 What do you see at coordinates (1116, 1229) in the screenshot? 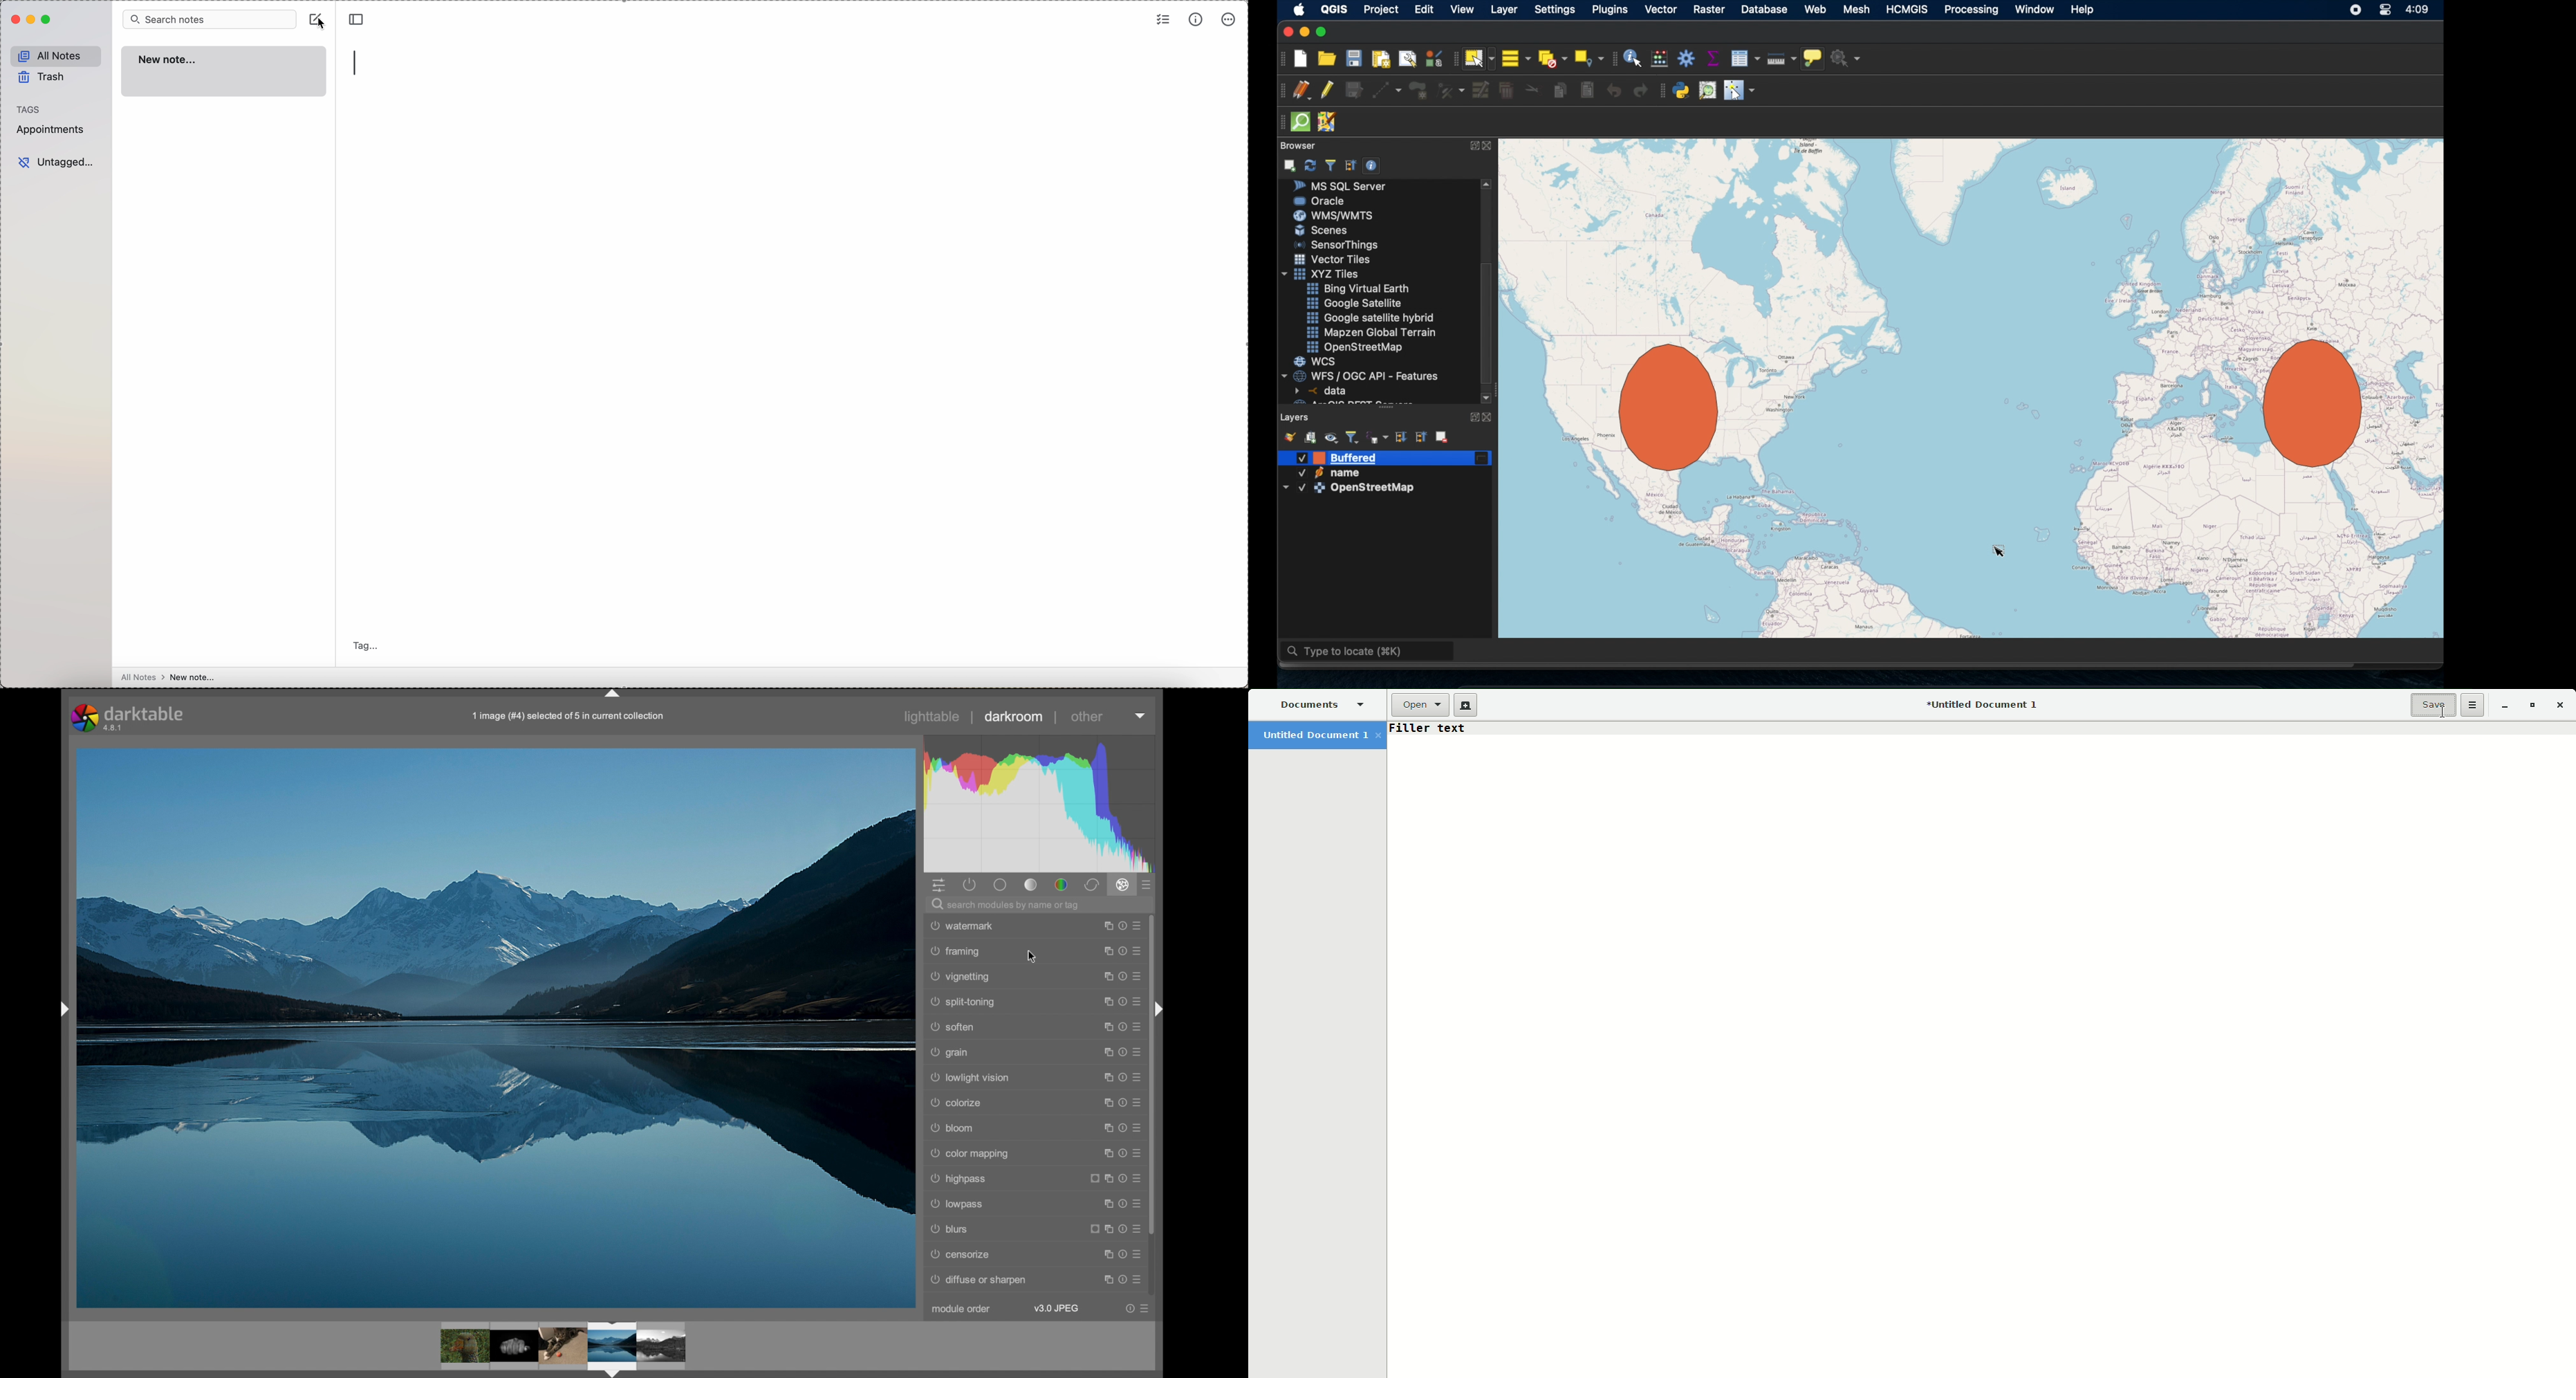
I see `more options` at bounding box center [1116, 1229].